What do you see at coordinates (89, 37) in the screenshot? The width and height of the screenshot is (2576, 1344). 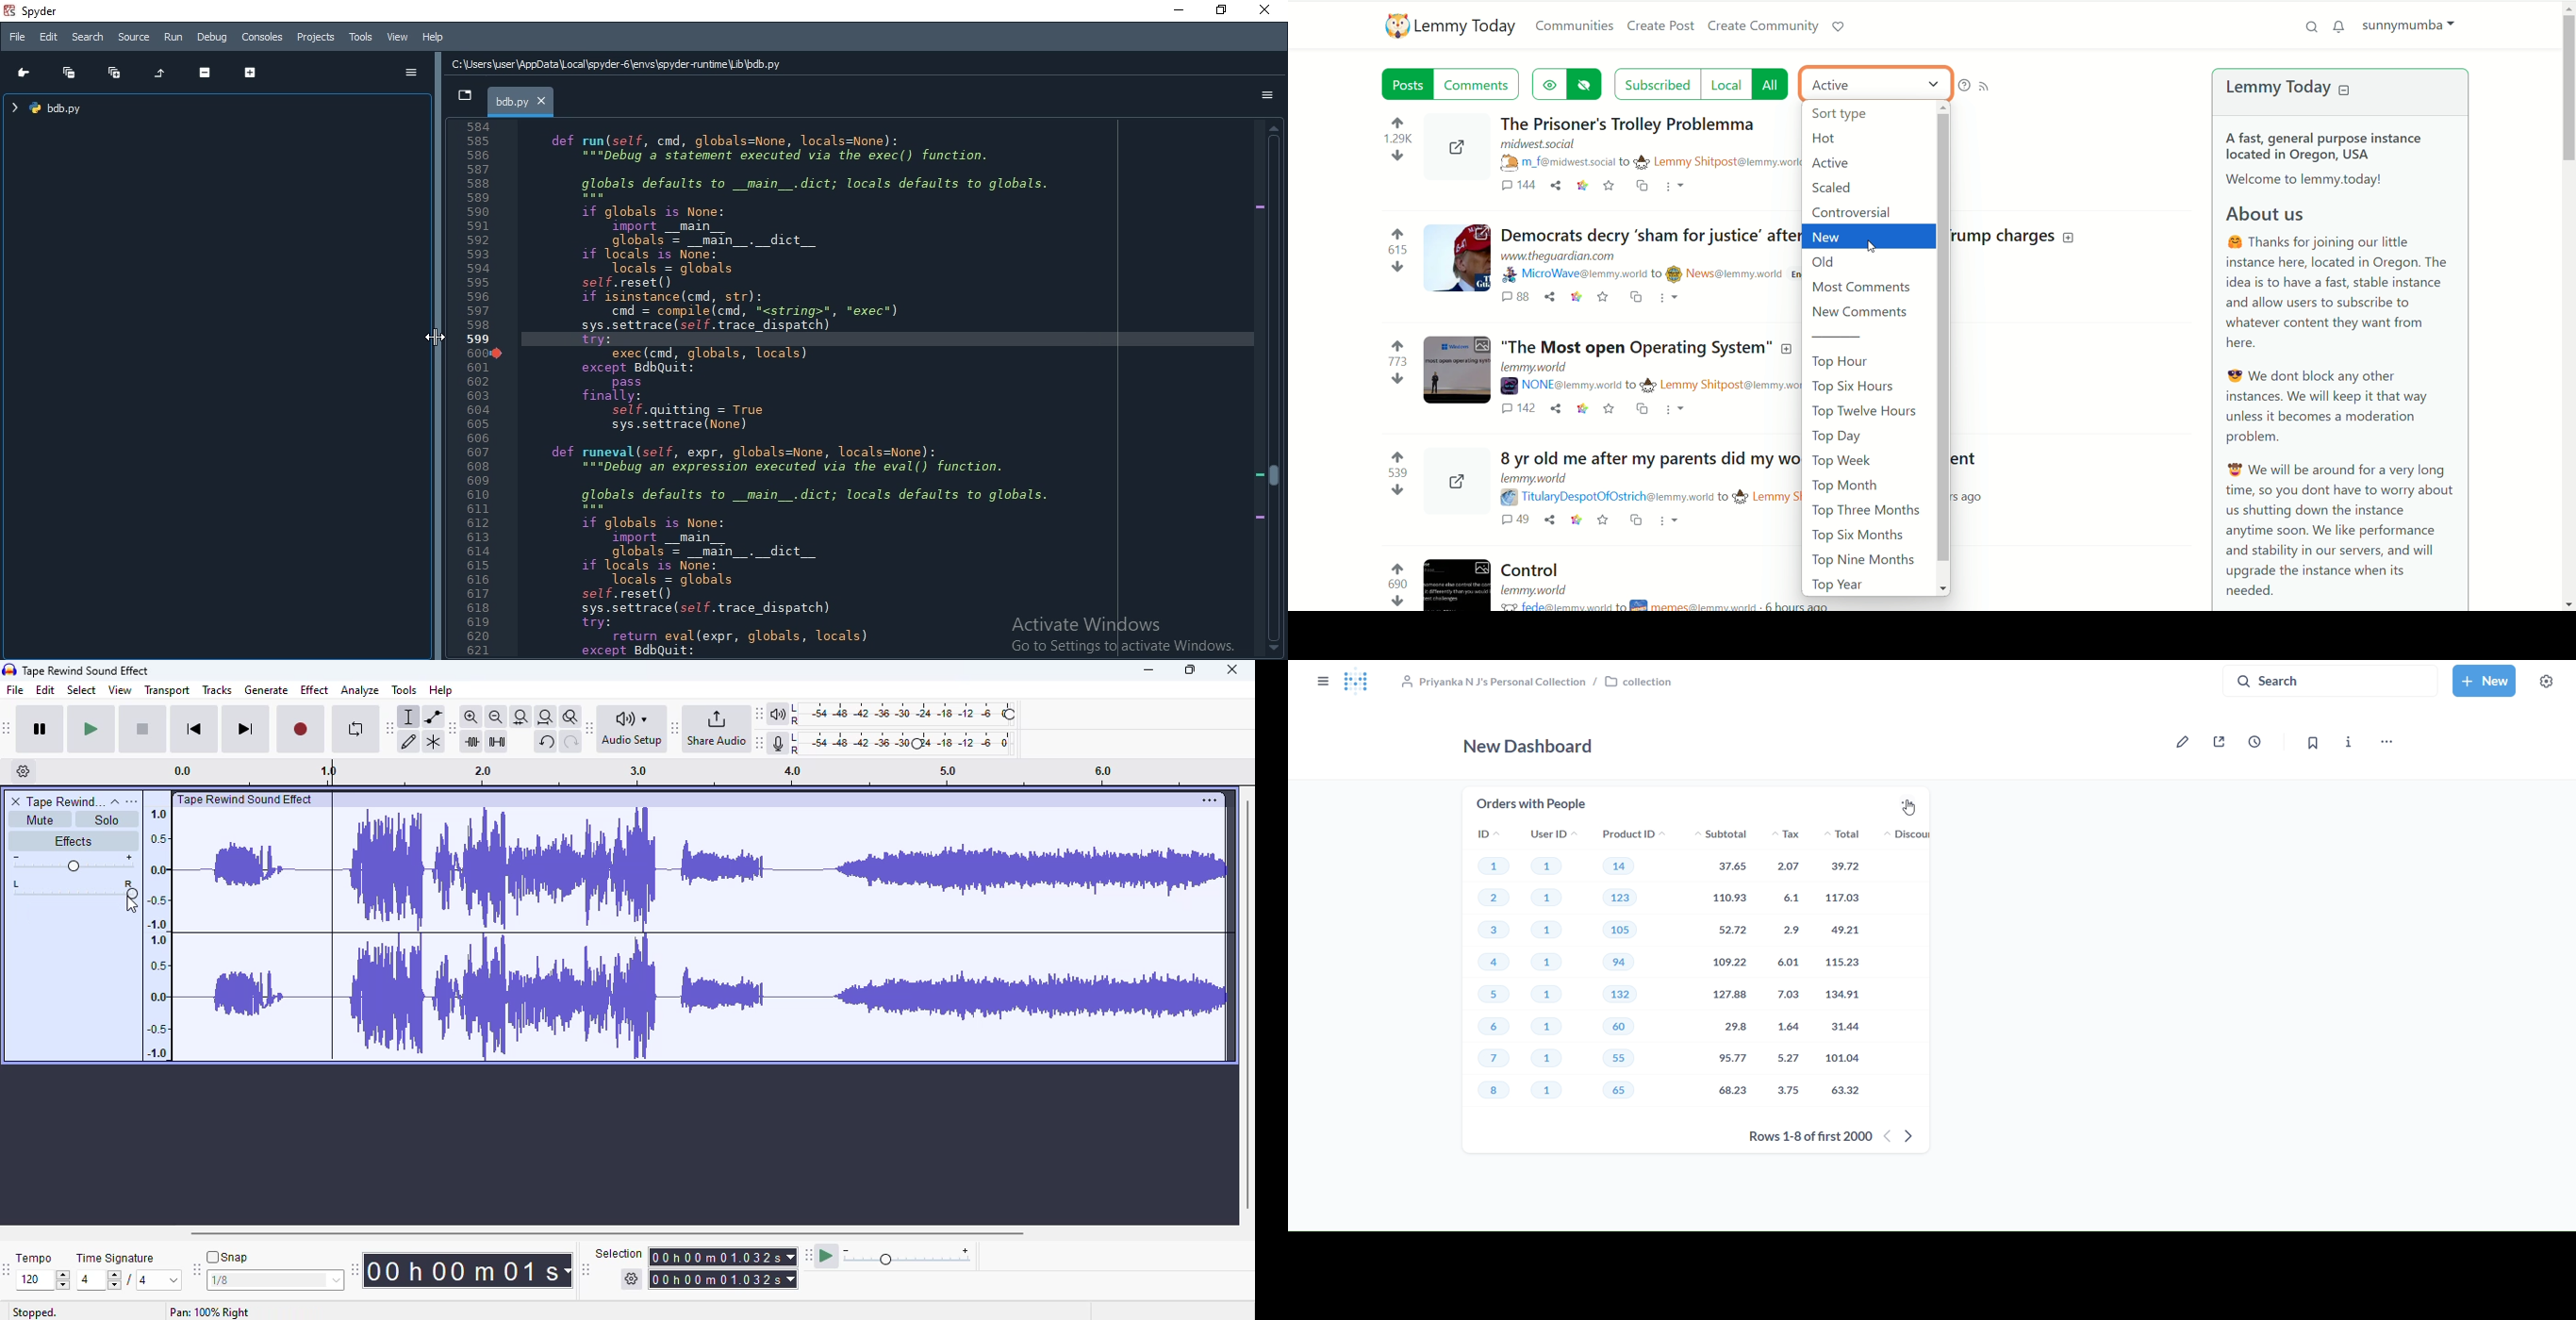 I see `Search` at bounding box center [89, 37].